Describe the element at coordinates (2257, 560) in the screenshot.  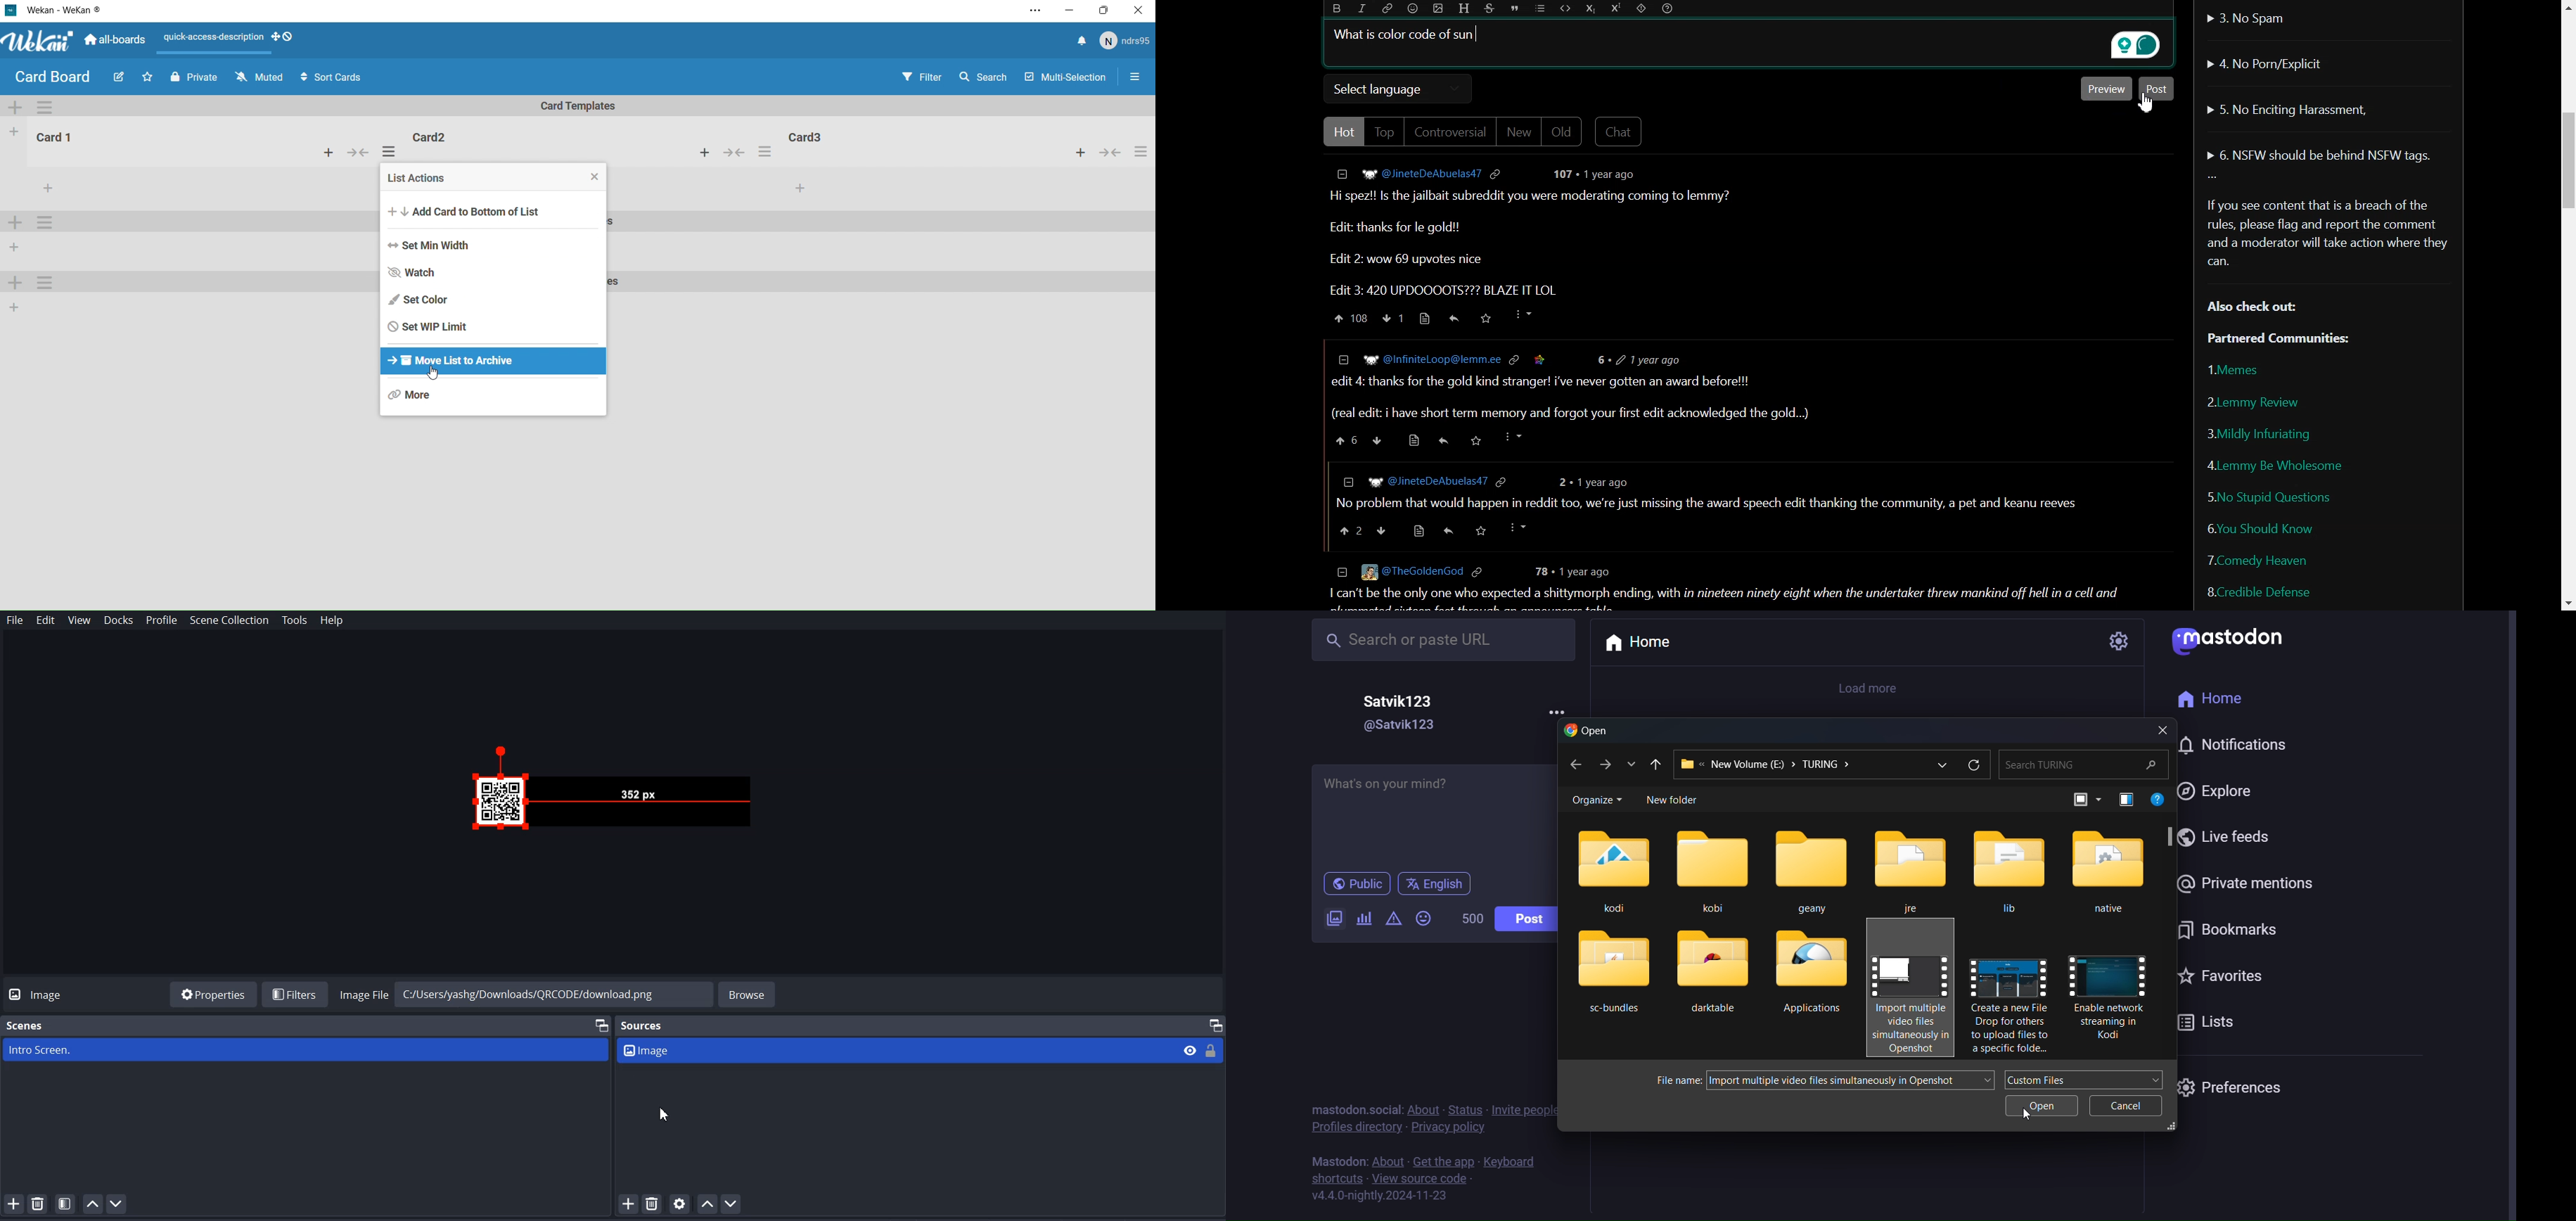
I see `Comedy Heaven` at that location.